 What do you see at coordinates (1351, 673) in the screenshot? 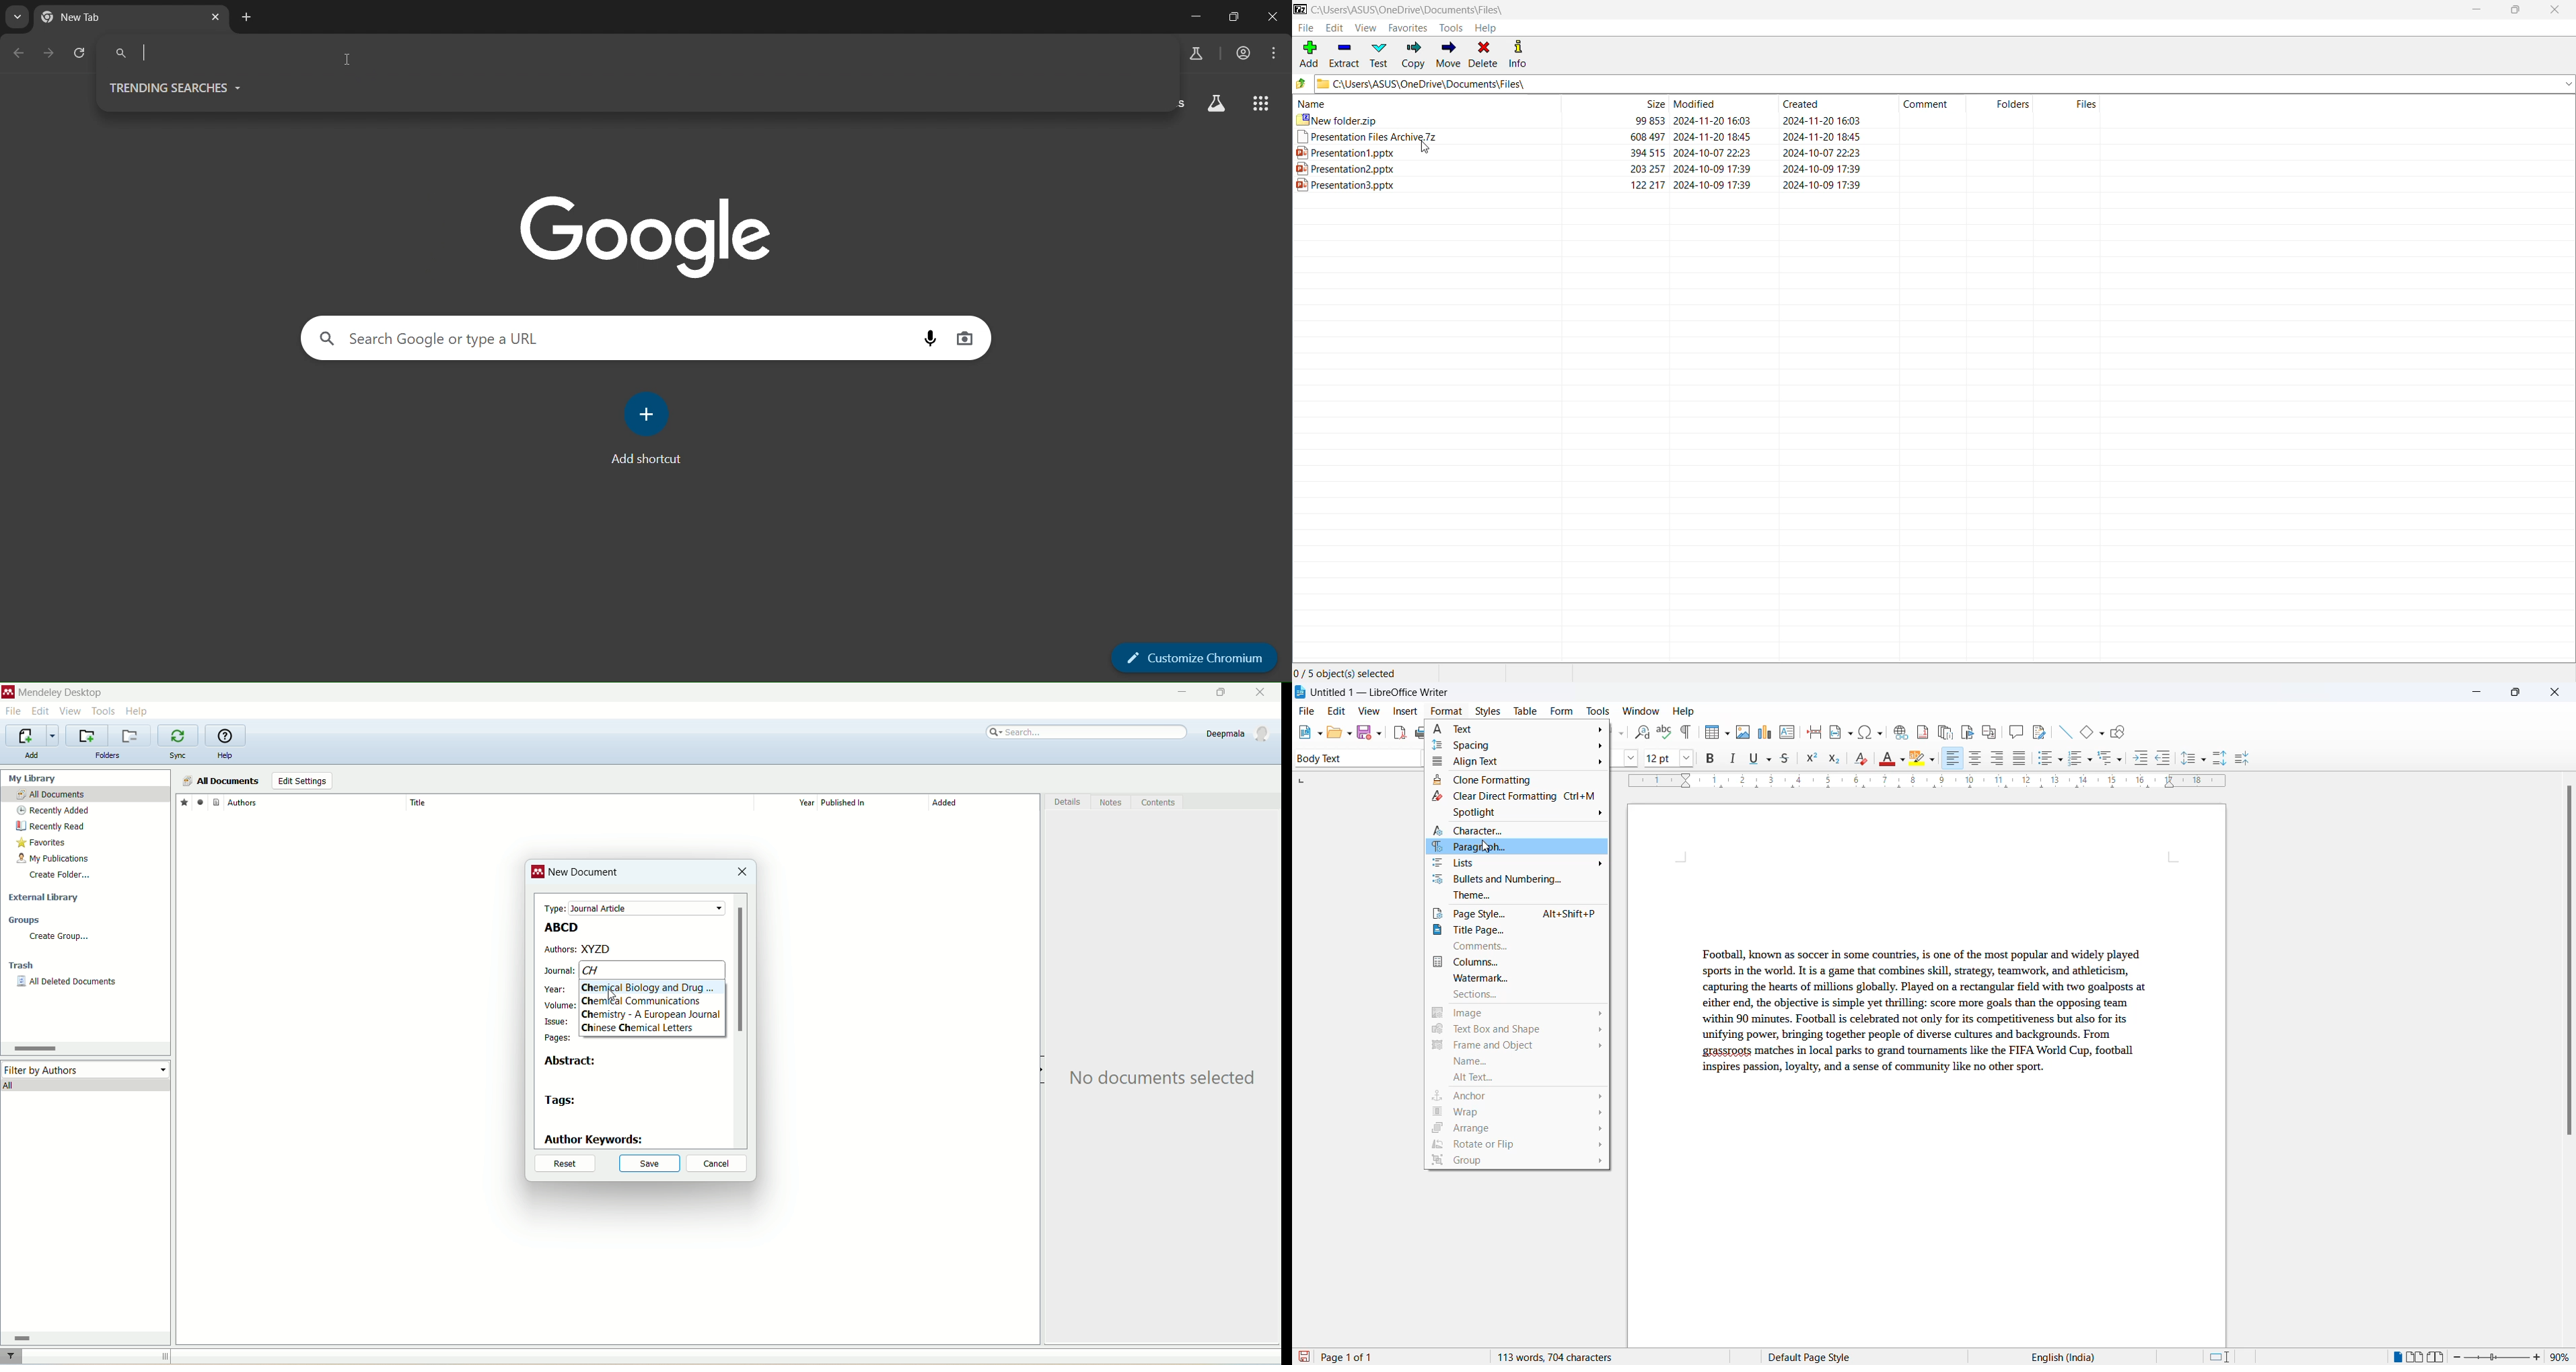
I see `Current Selection` at bounding box center [1351, 673].